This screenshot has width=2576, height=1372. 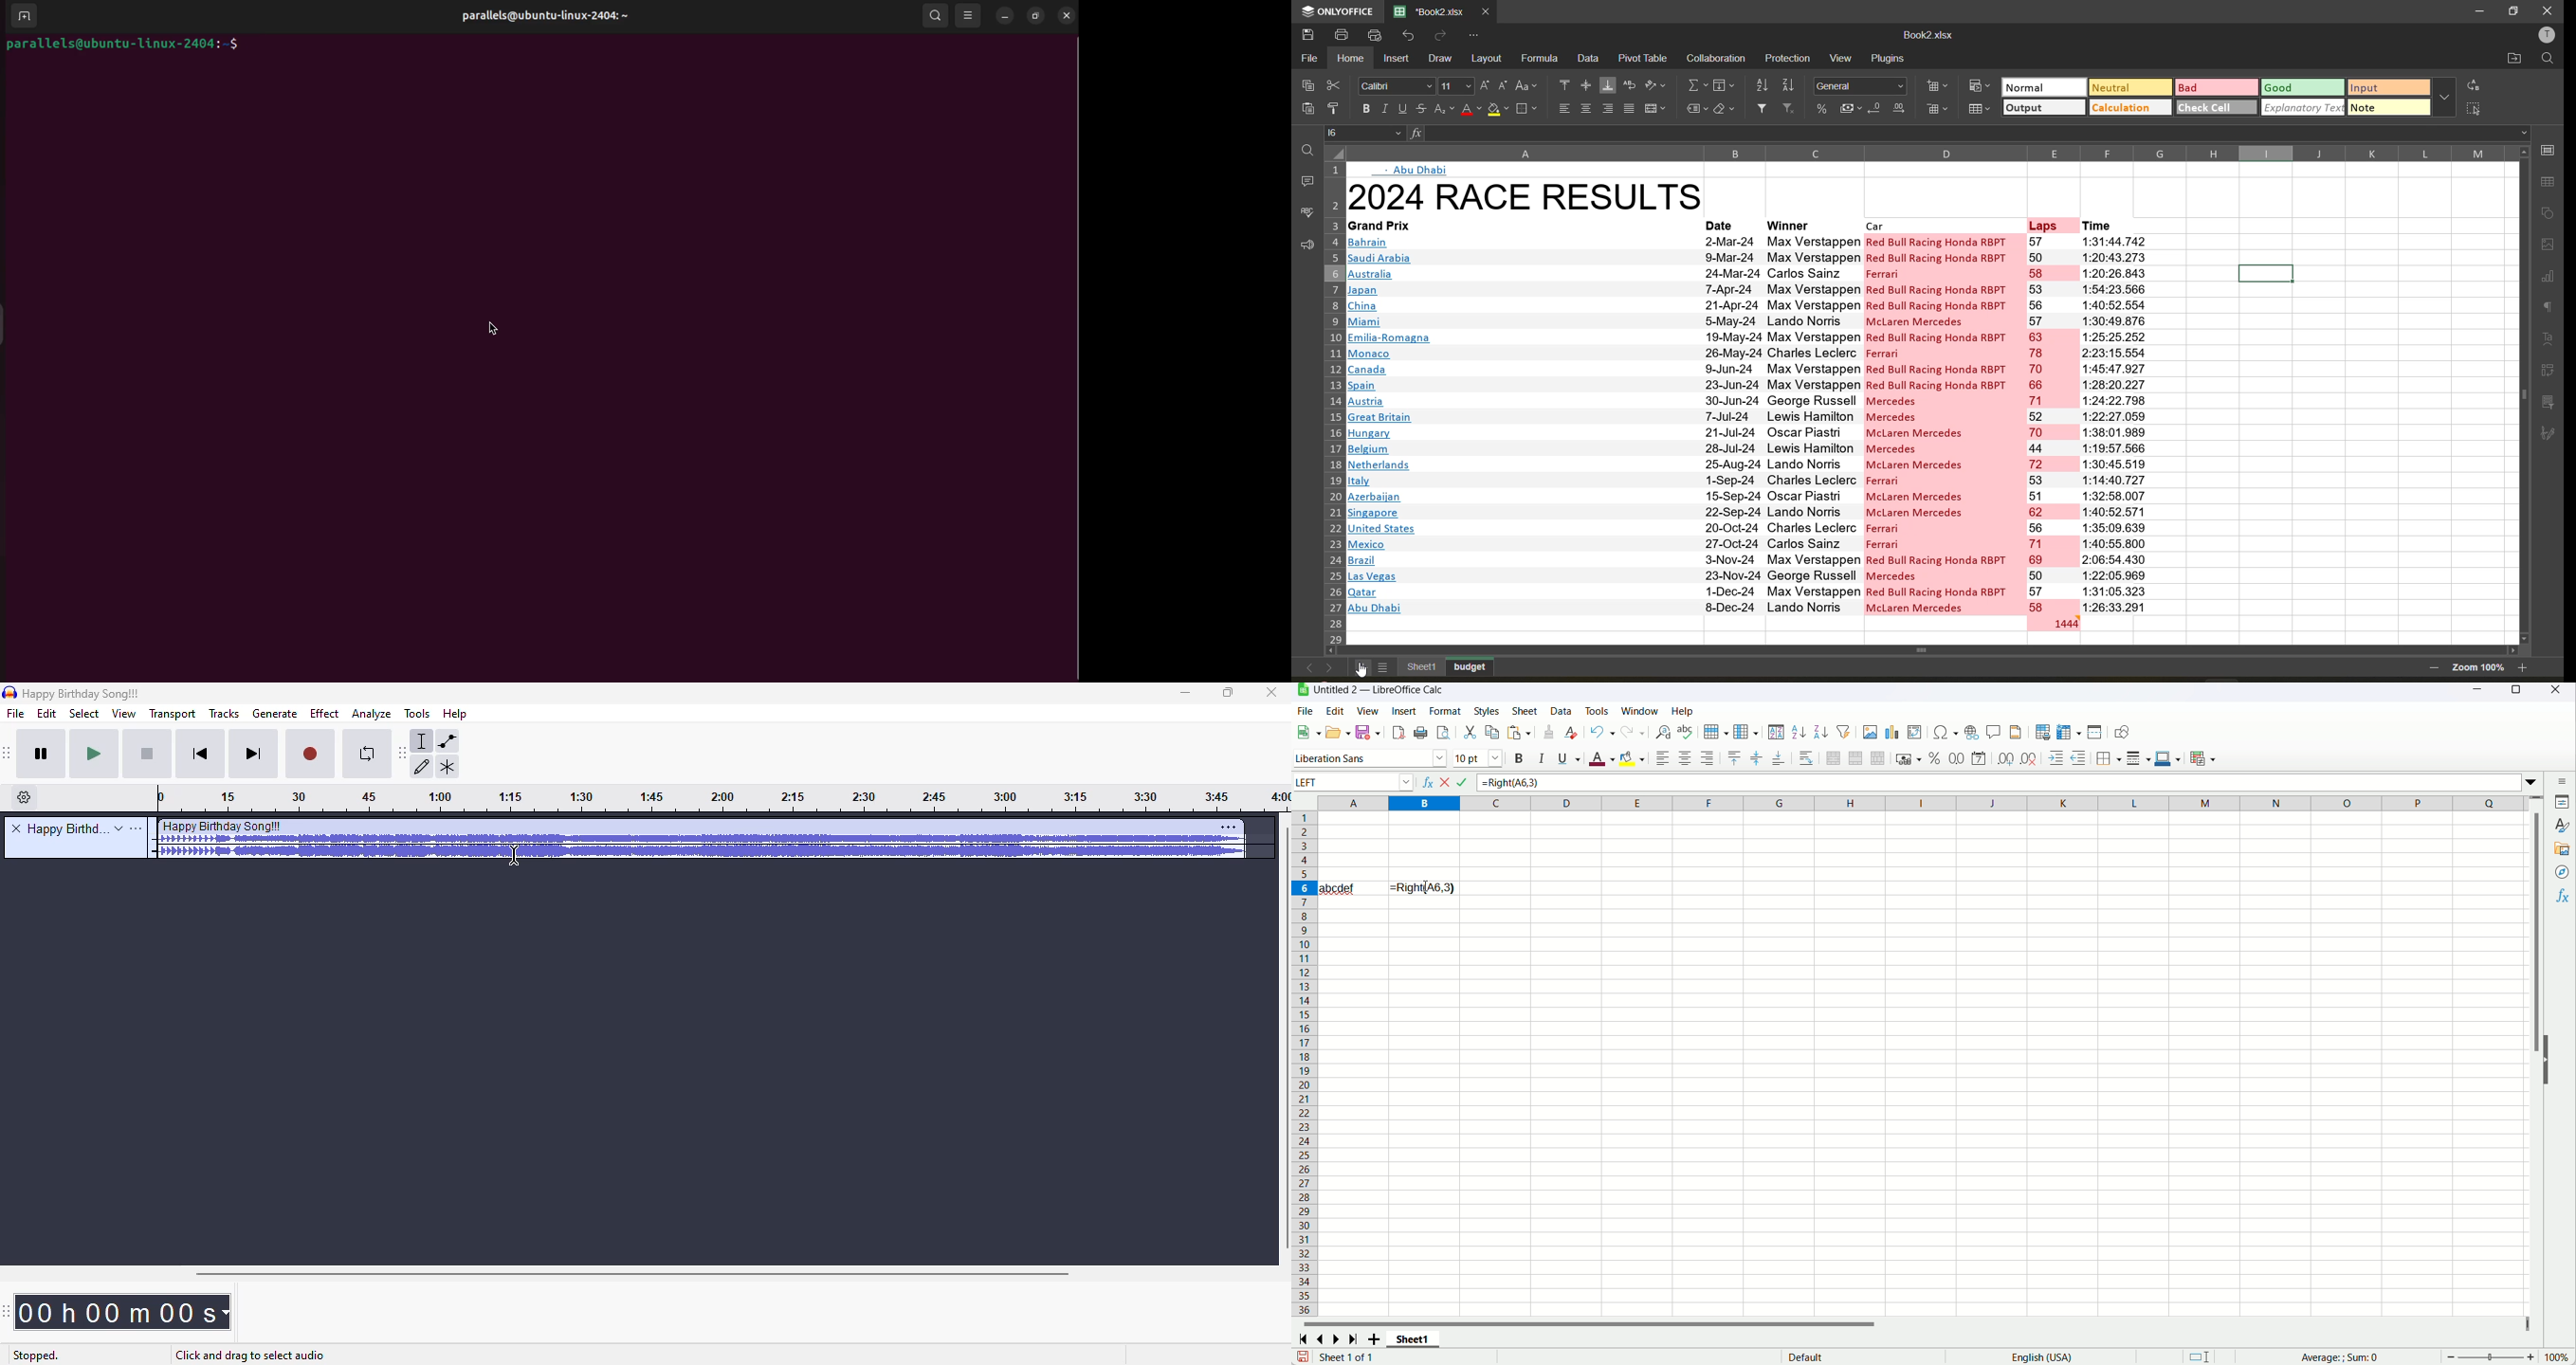 What do you see at coordinates (1707, 758) in the screenshot?
I see `align right` at bounding box center [1707, 758].